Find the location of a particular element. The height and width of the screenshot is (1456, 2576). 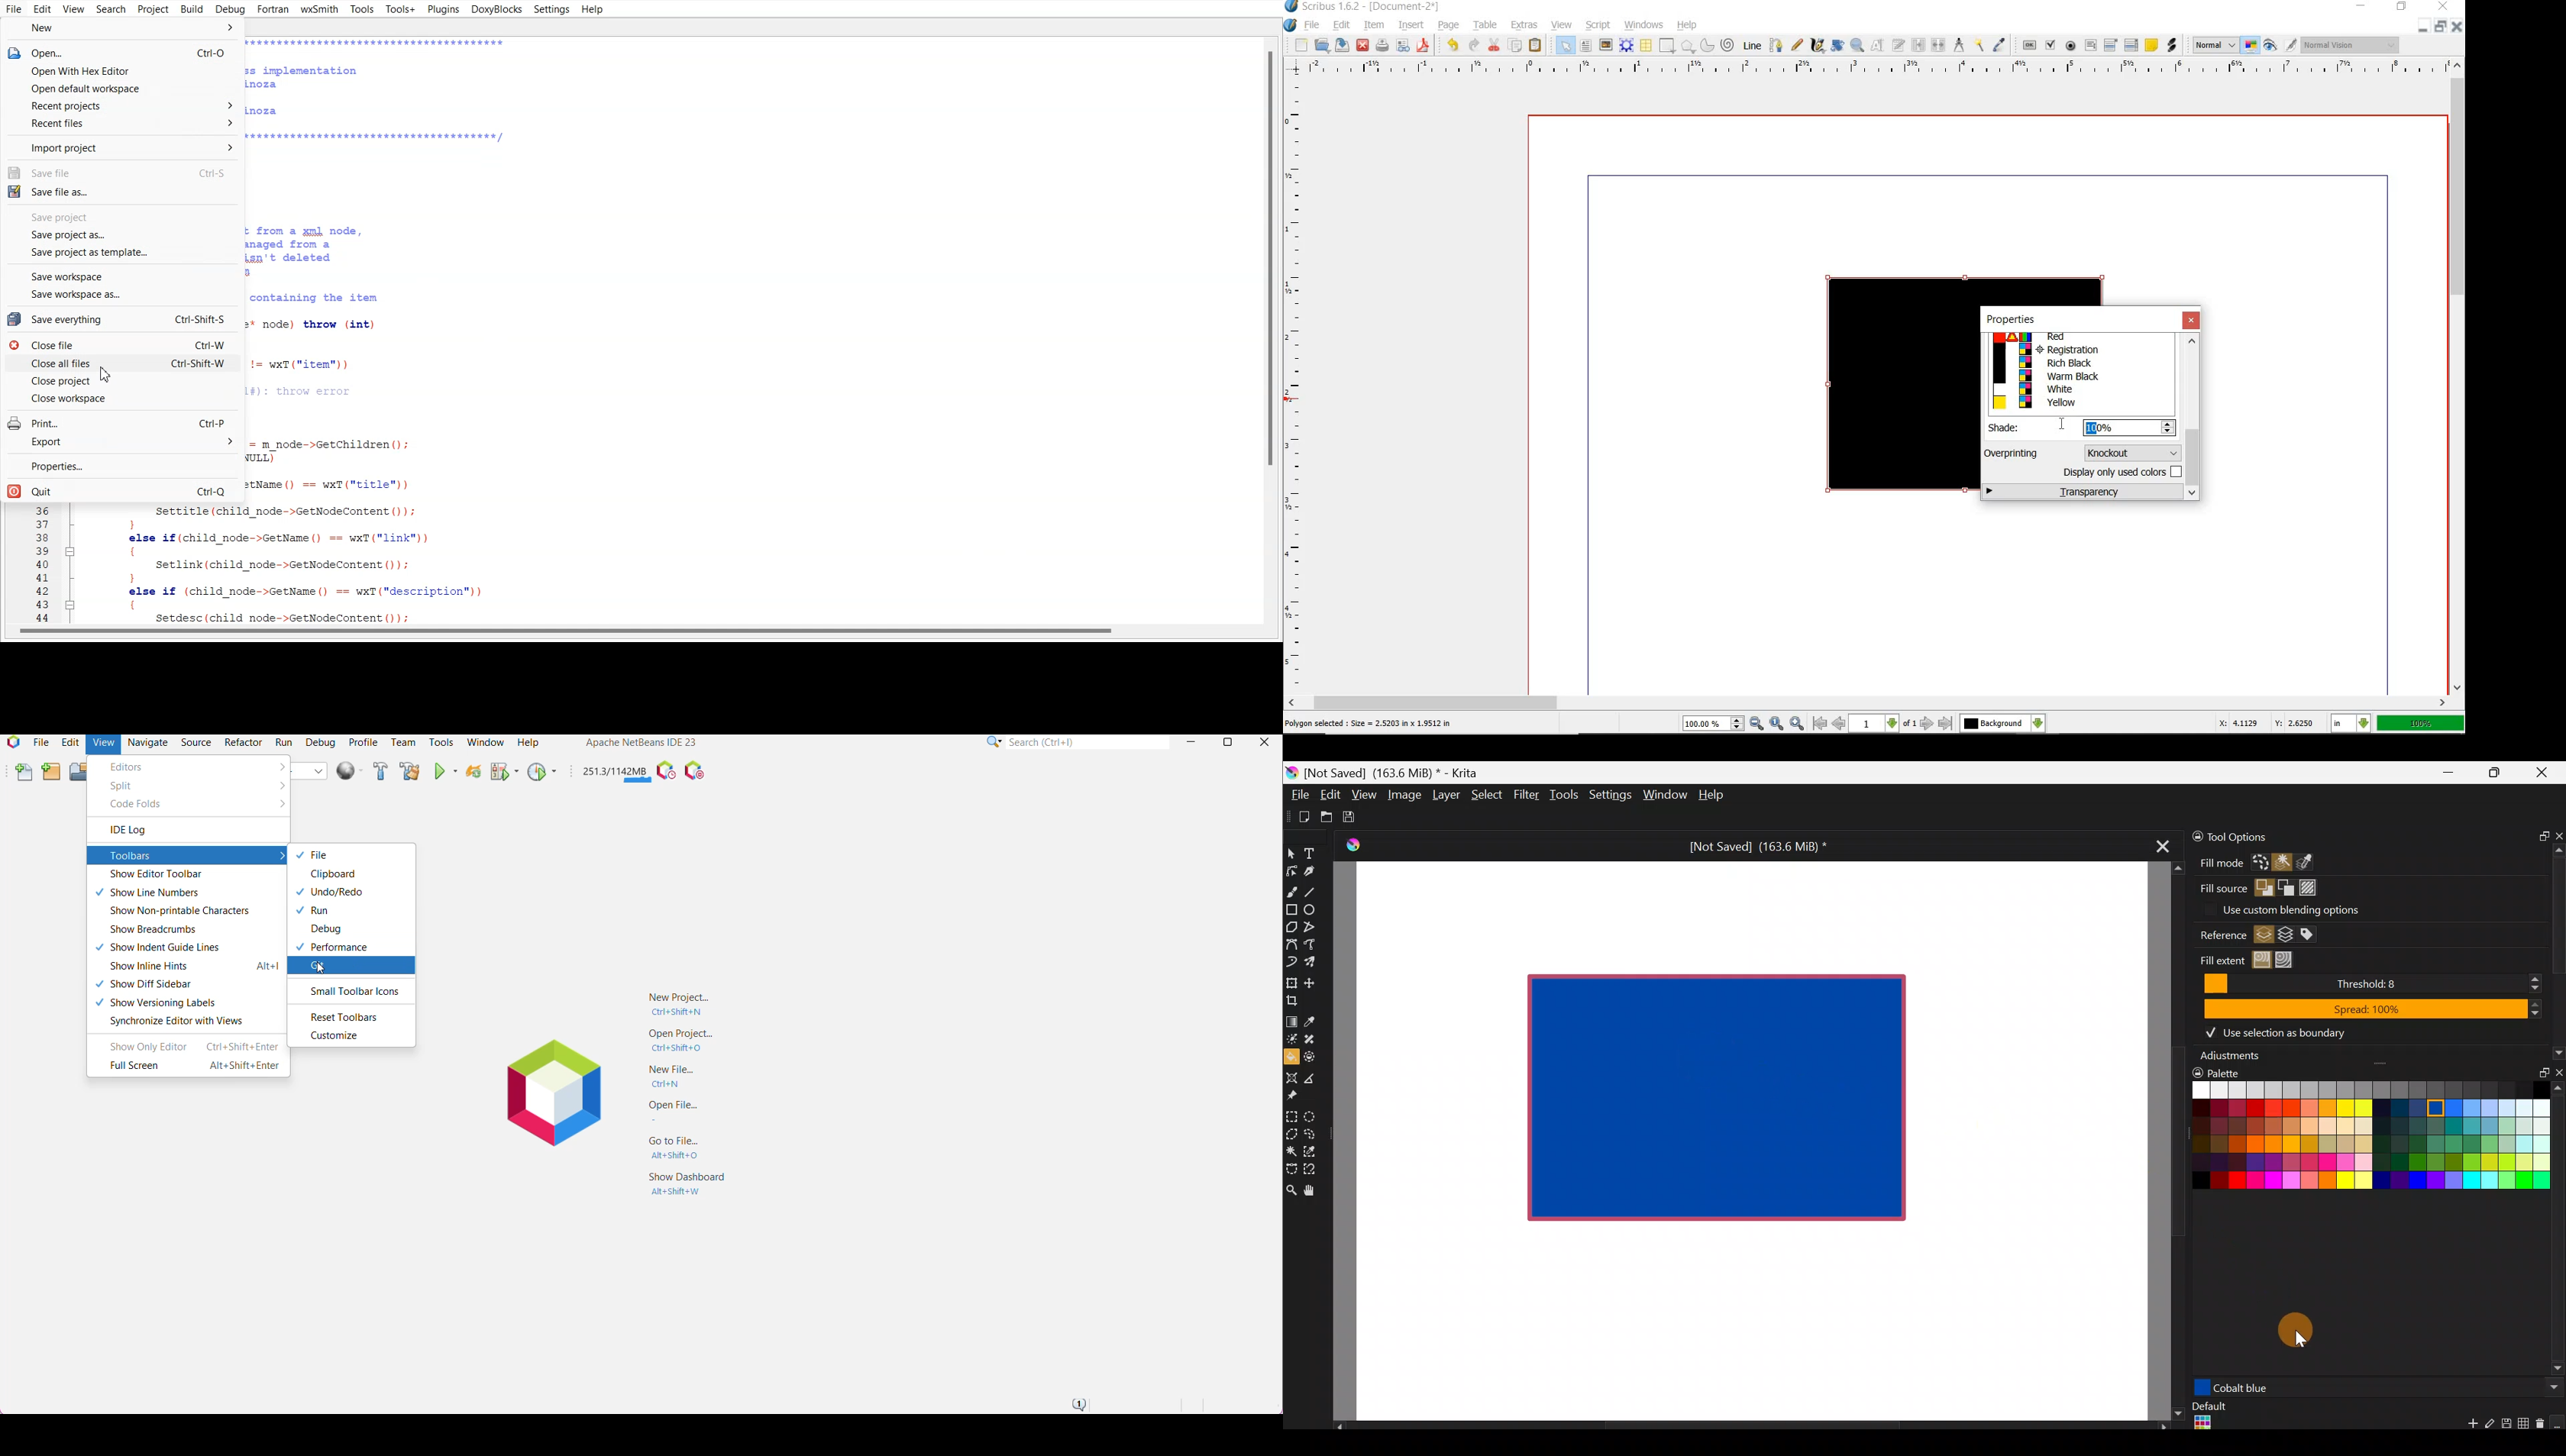

windows is located at coordinates (1641, 25).